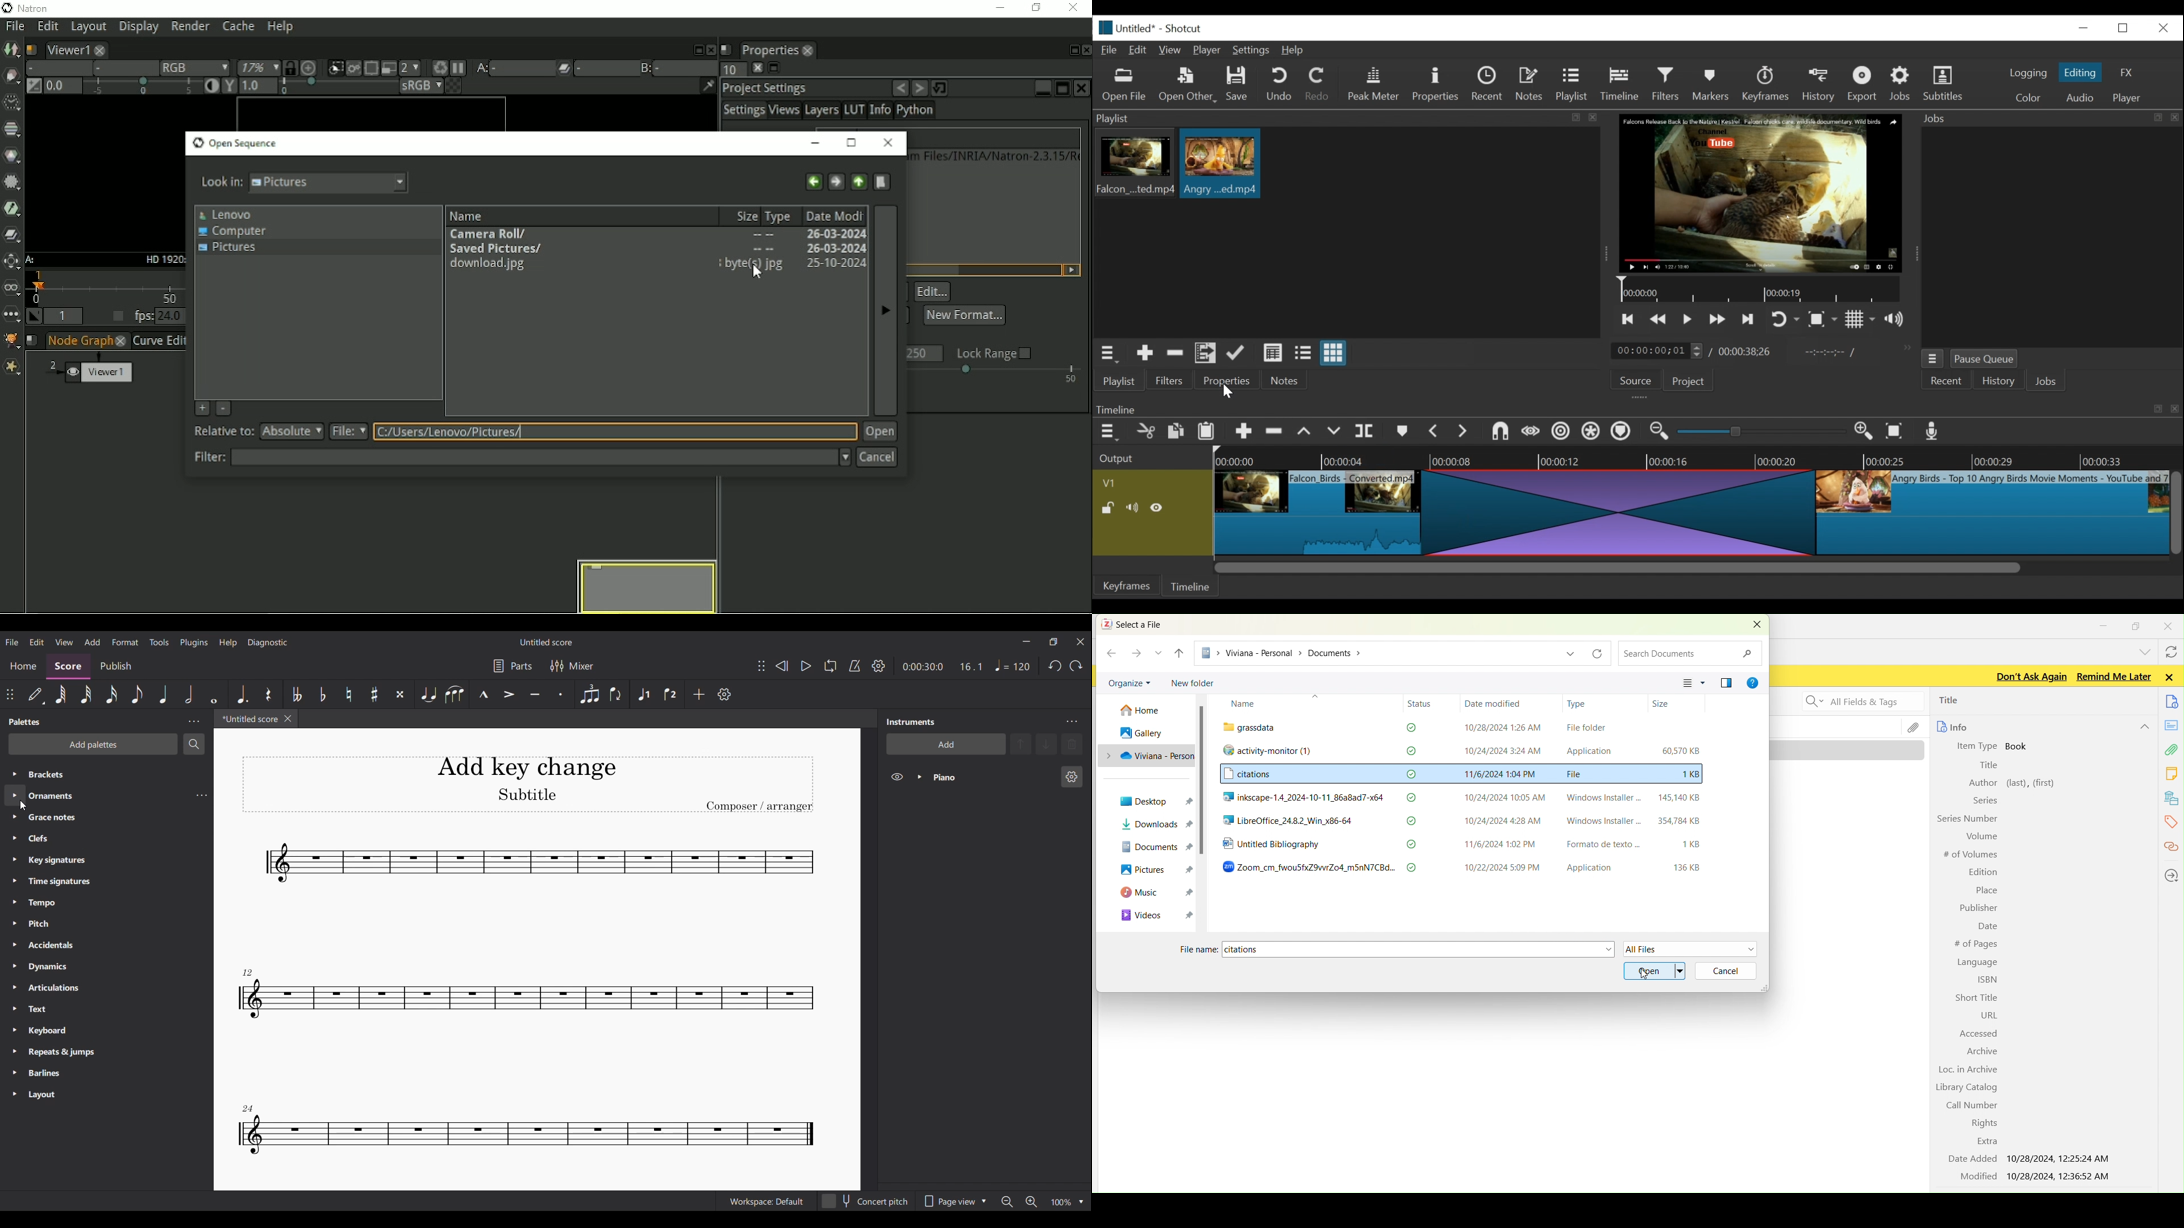 This screenshot has height=1232, width=2184. I want to click on slider, so click(1758, 432).